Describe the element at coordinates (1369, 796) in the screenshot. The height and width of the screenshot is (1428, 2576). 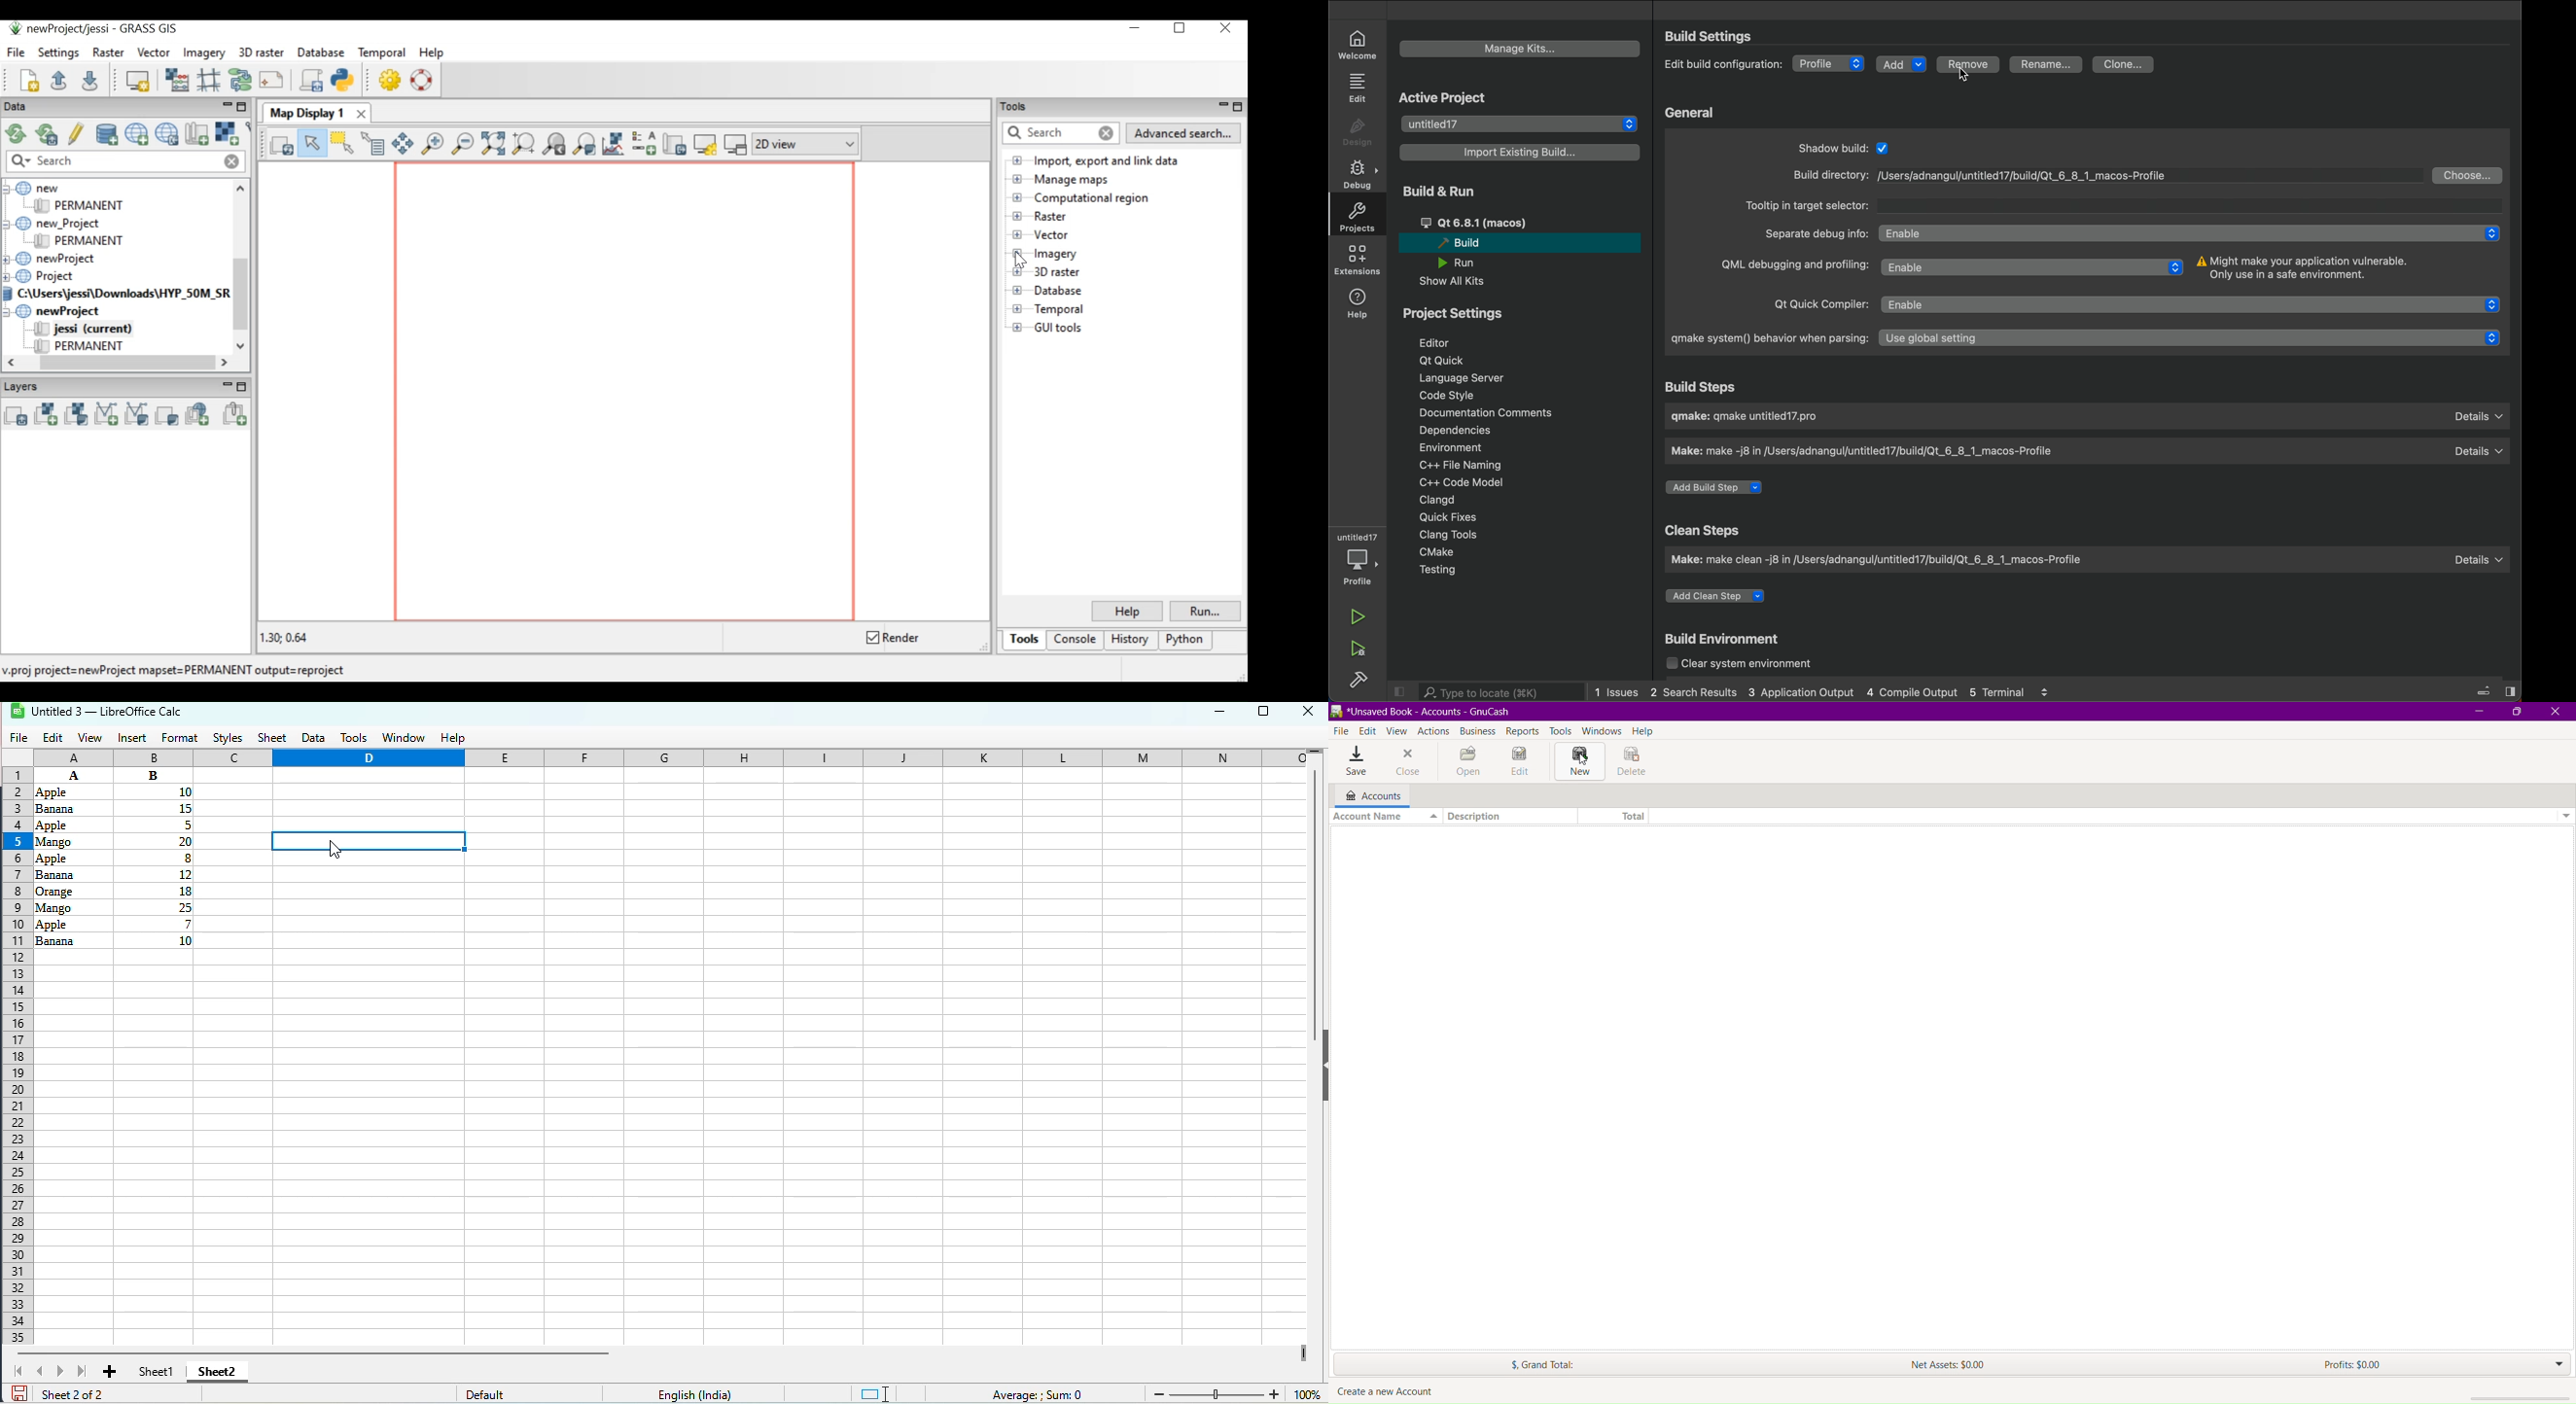
I see `Accounts` at that location.